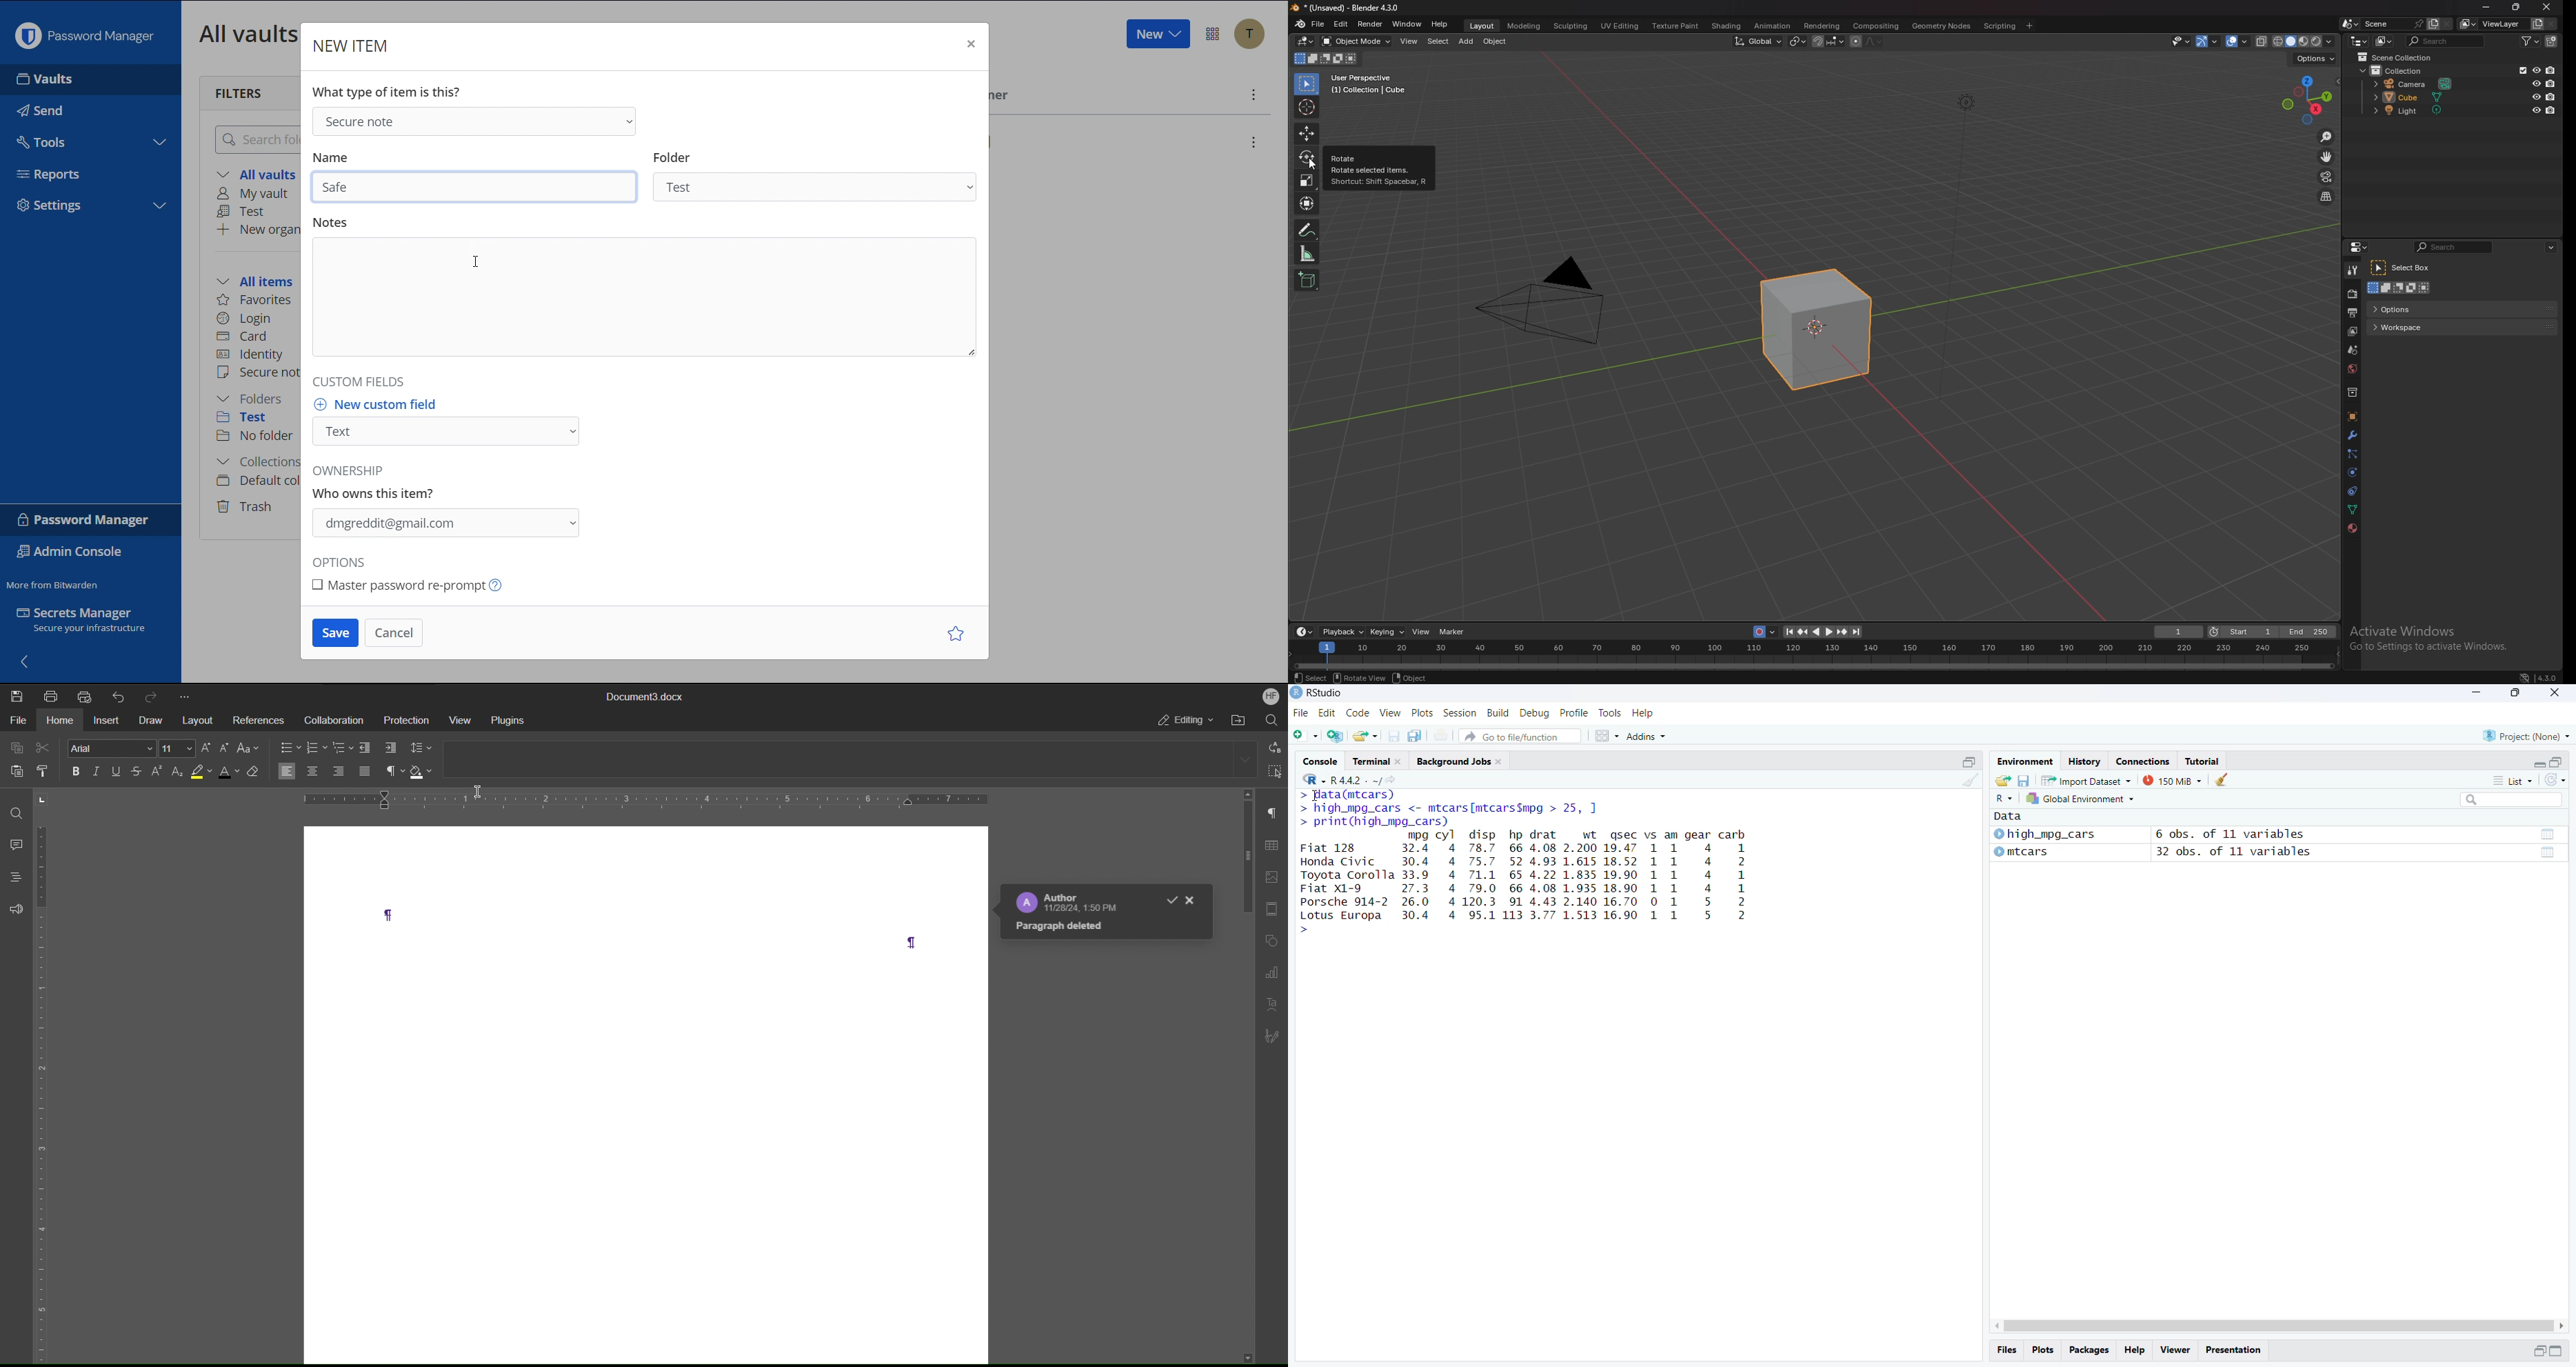 The width and height of the screenshot is (2576, 1372). What do you see at coordinates (2353, 331) in the screenshot?
I see `view layer` at bounding box center [2353, 331].